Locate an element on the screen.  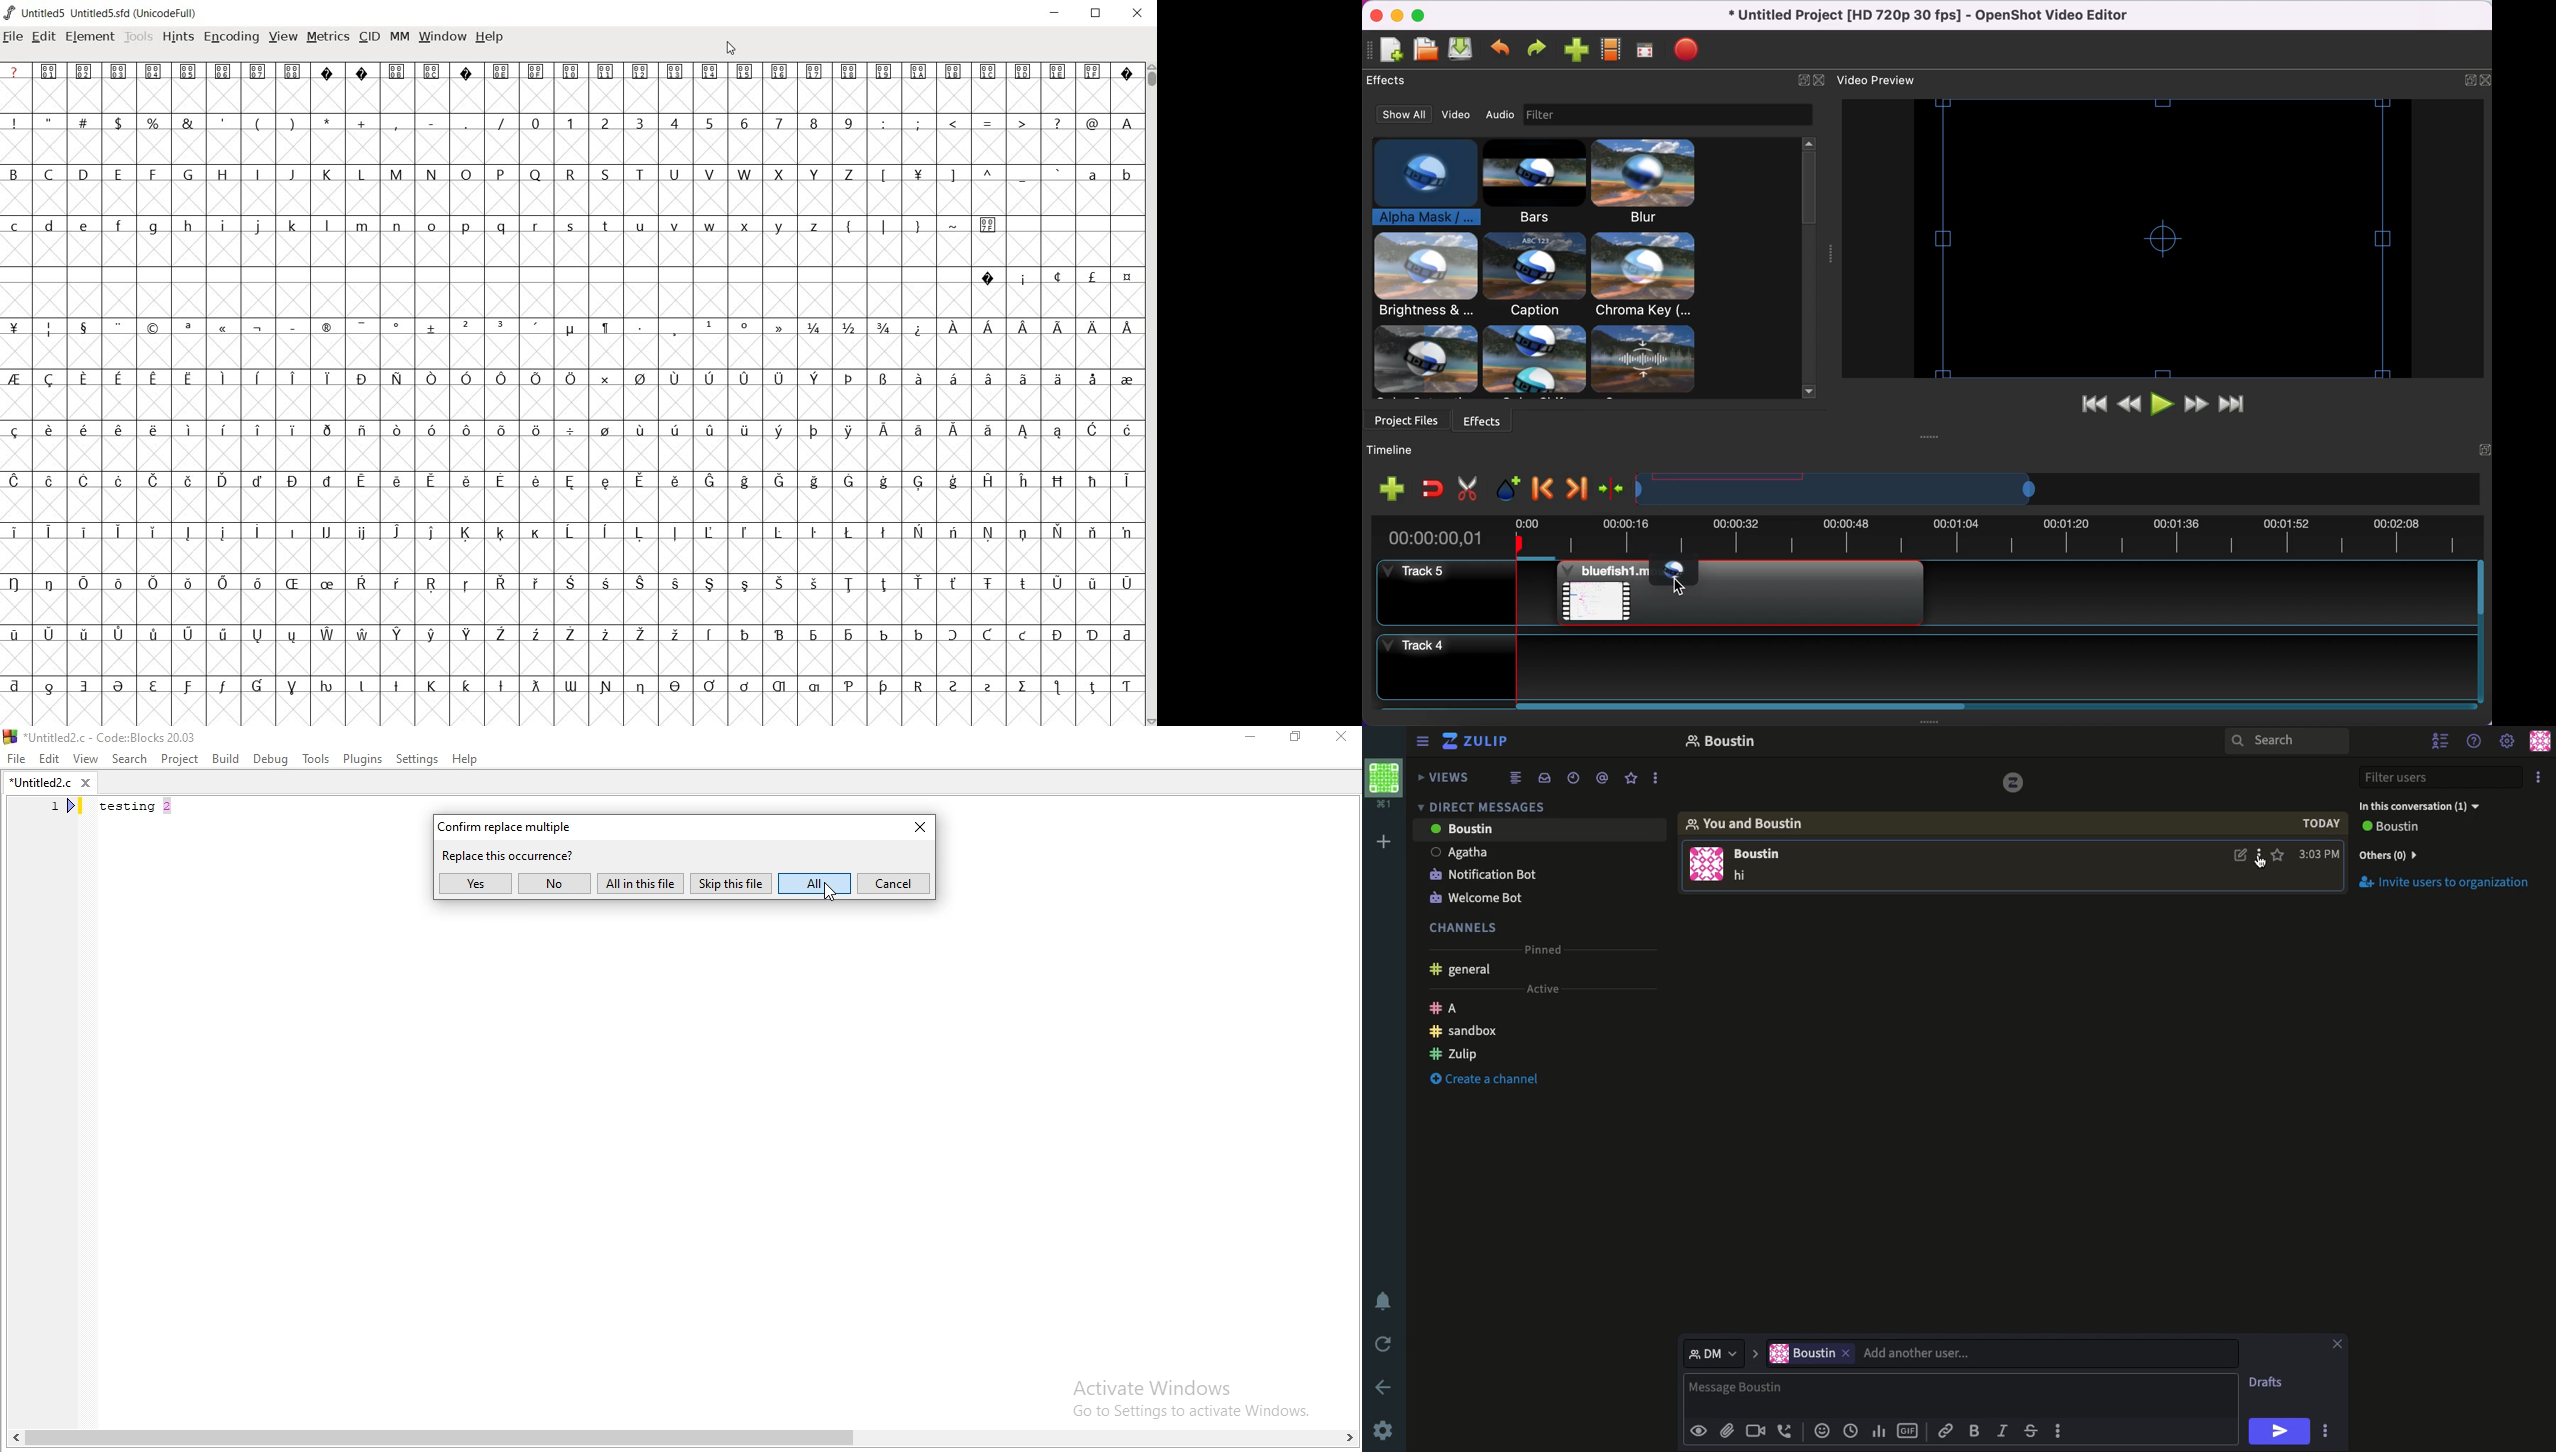
Collapse menu is located at coordinates (1424, 743).